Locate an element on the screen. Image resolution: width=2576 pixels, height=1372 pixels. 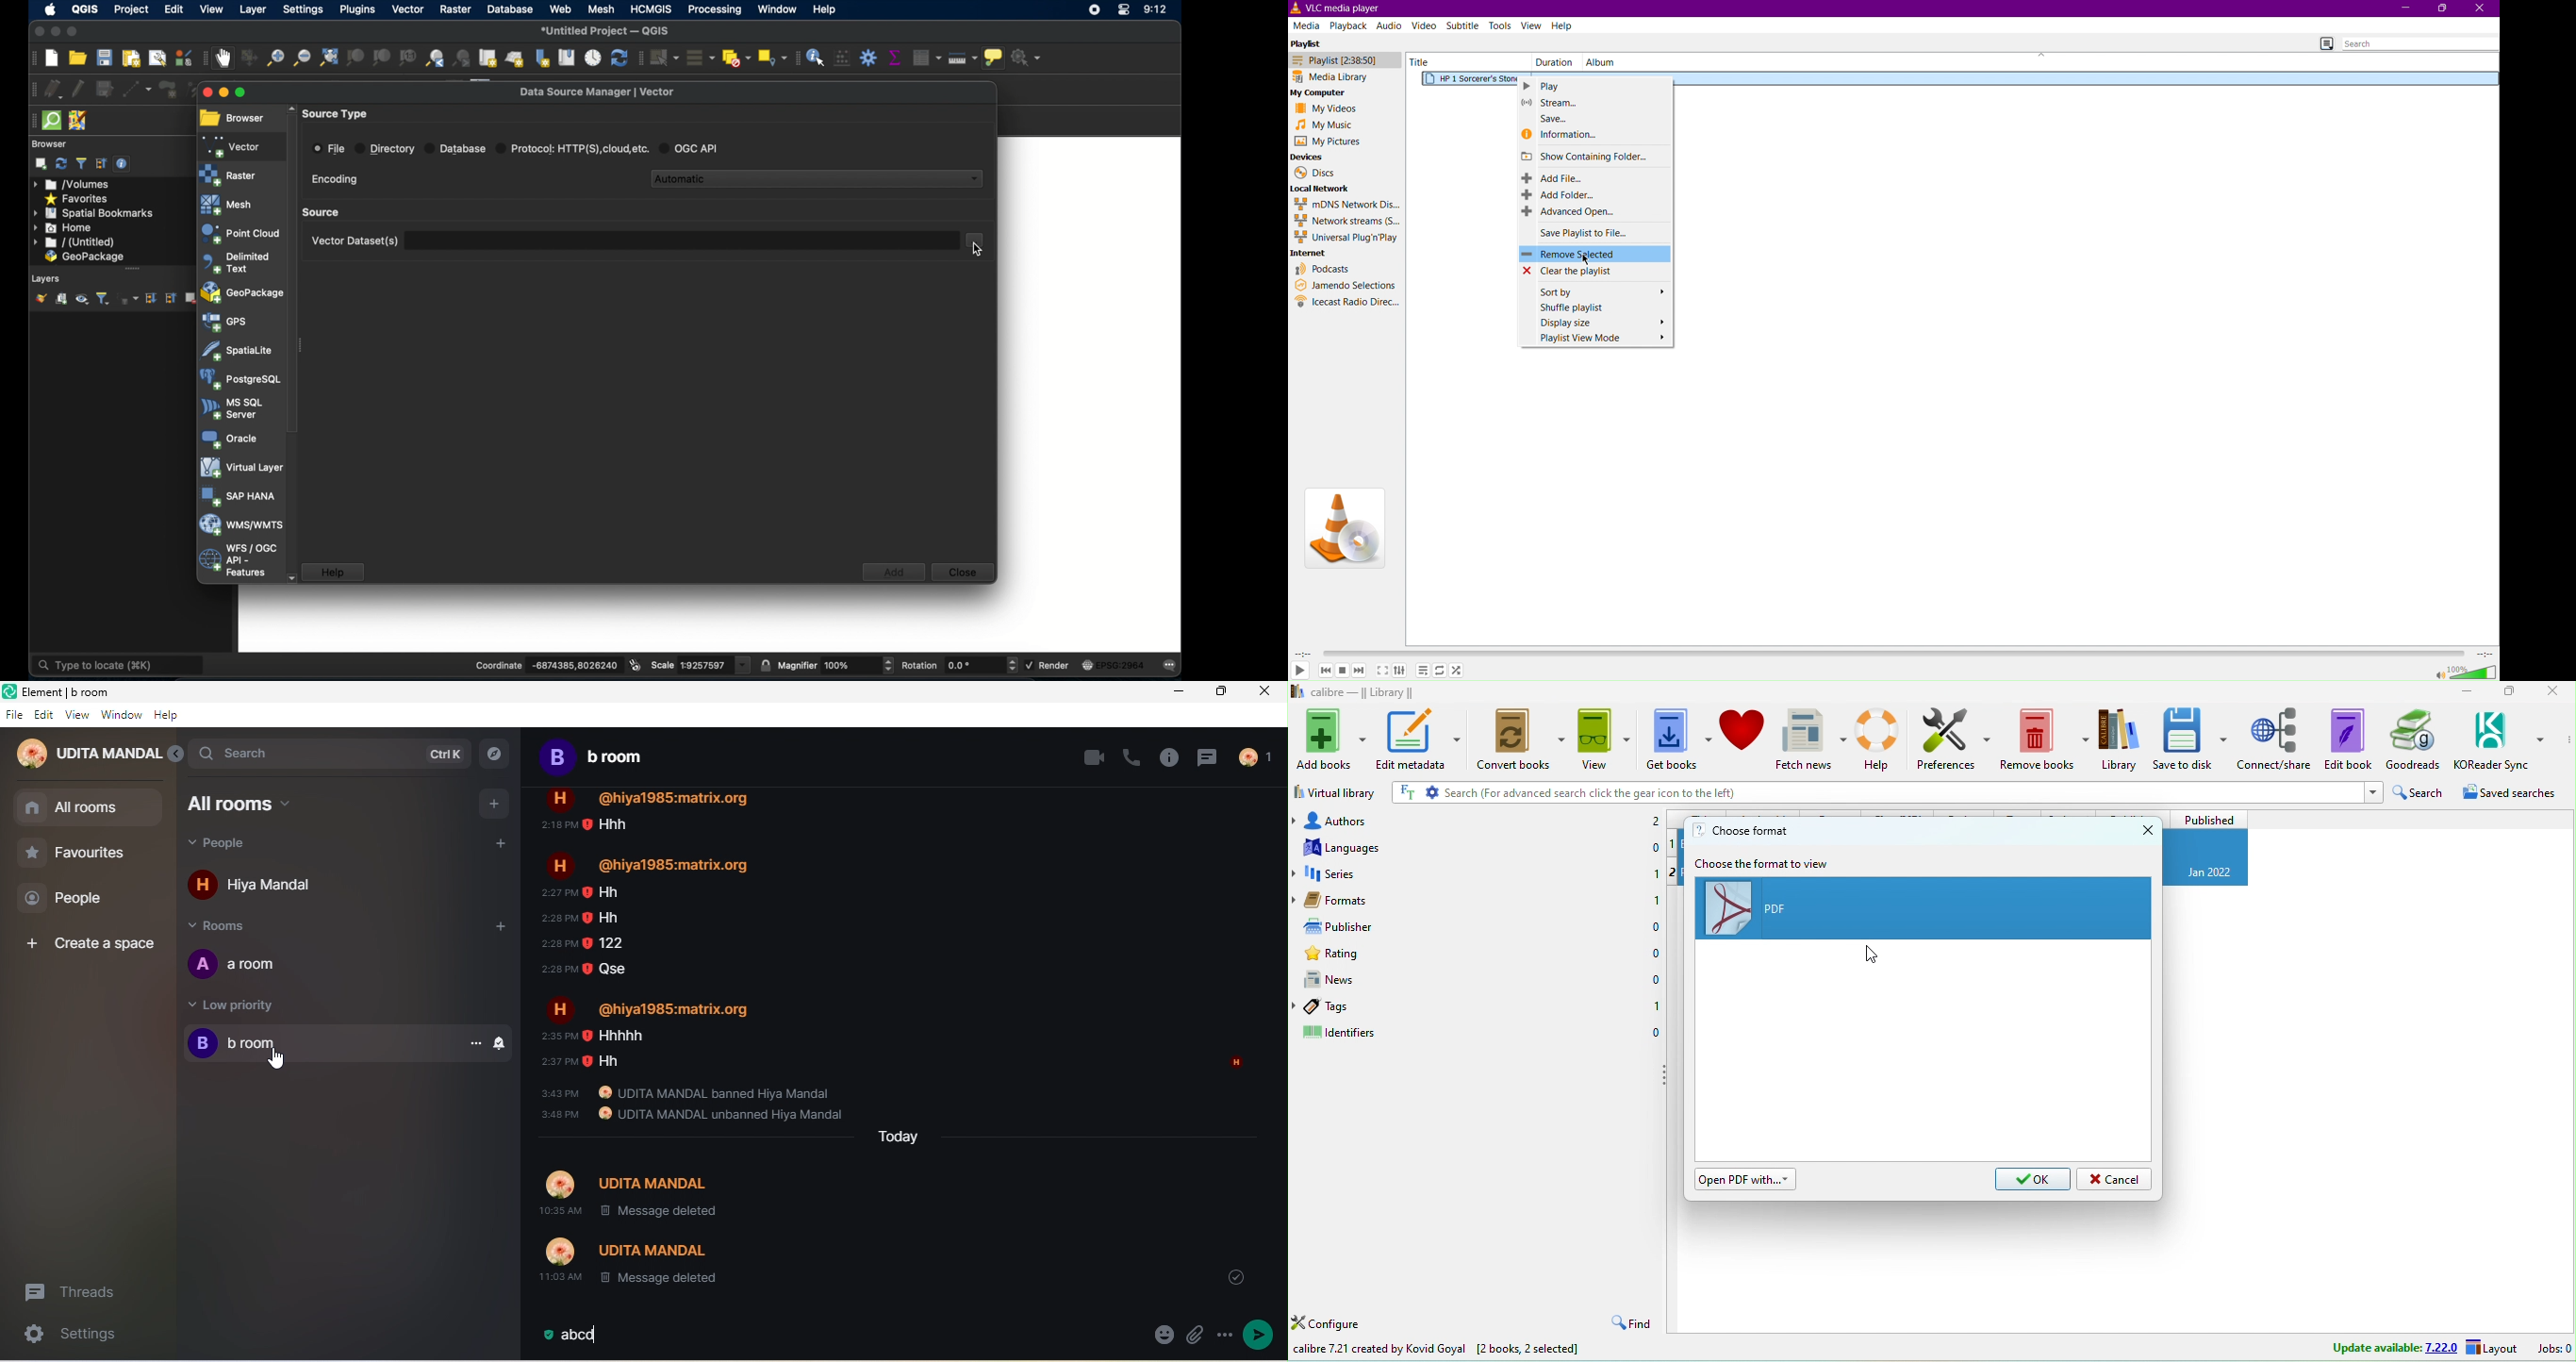
Tools is located at coordinates (1502, 25).